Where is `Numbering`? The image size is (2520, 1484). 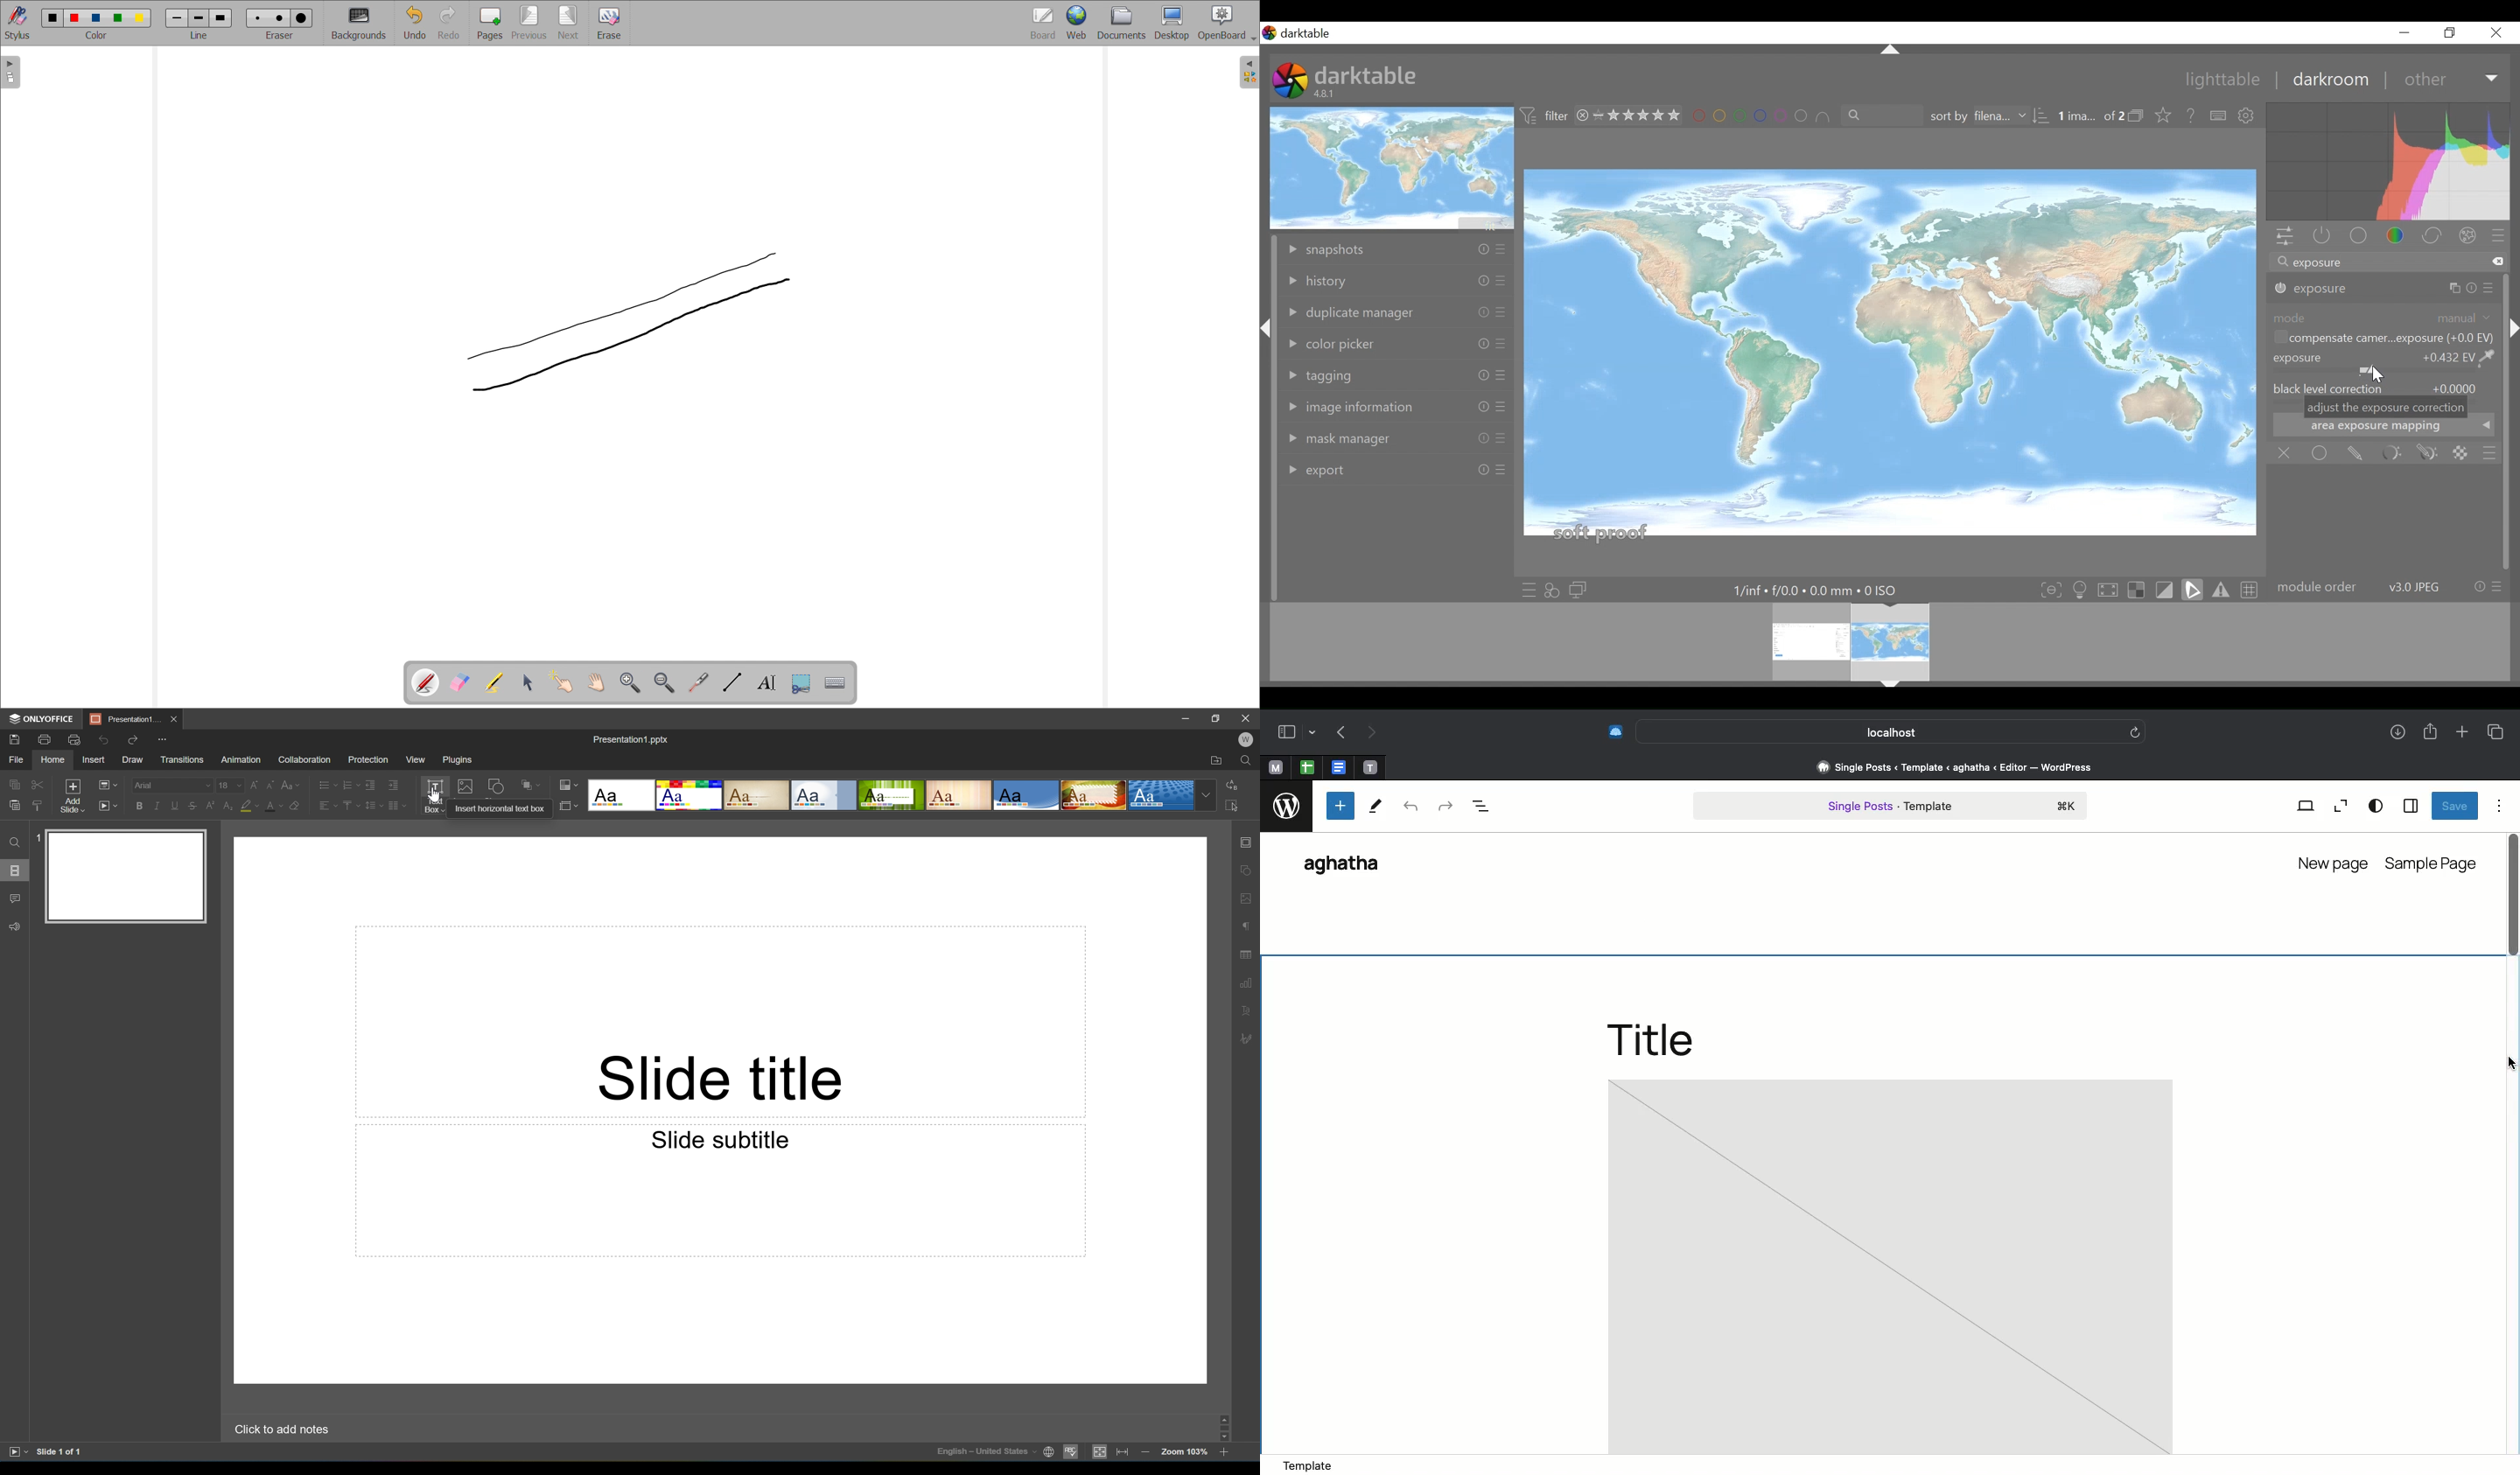 Numbering is located at coordinates (350, 784).